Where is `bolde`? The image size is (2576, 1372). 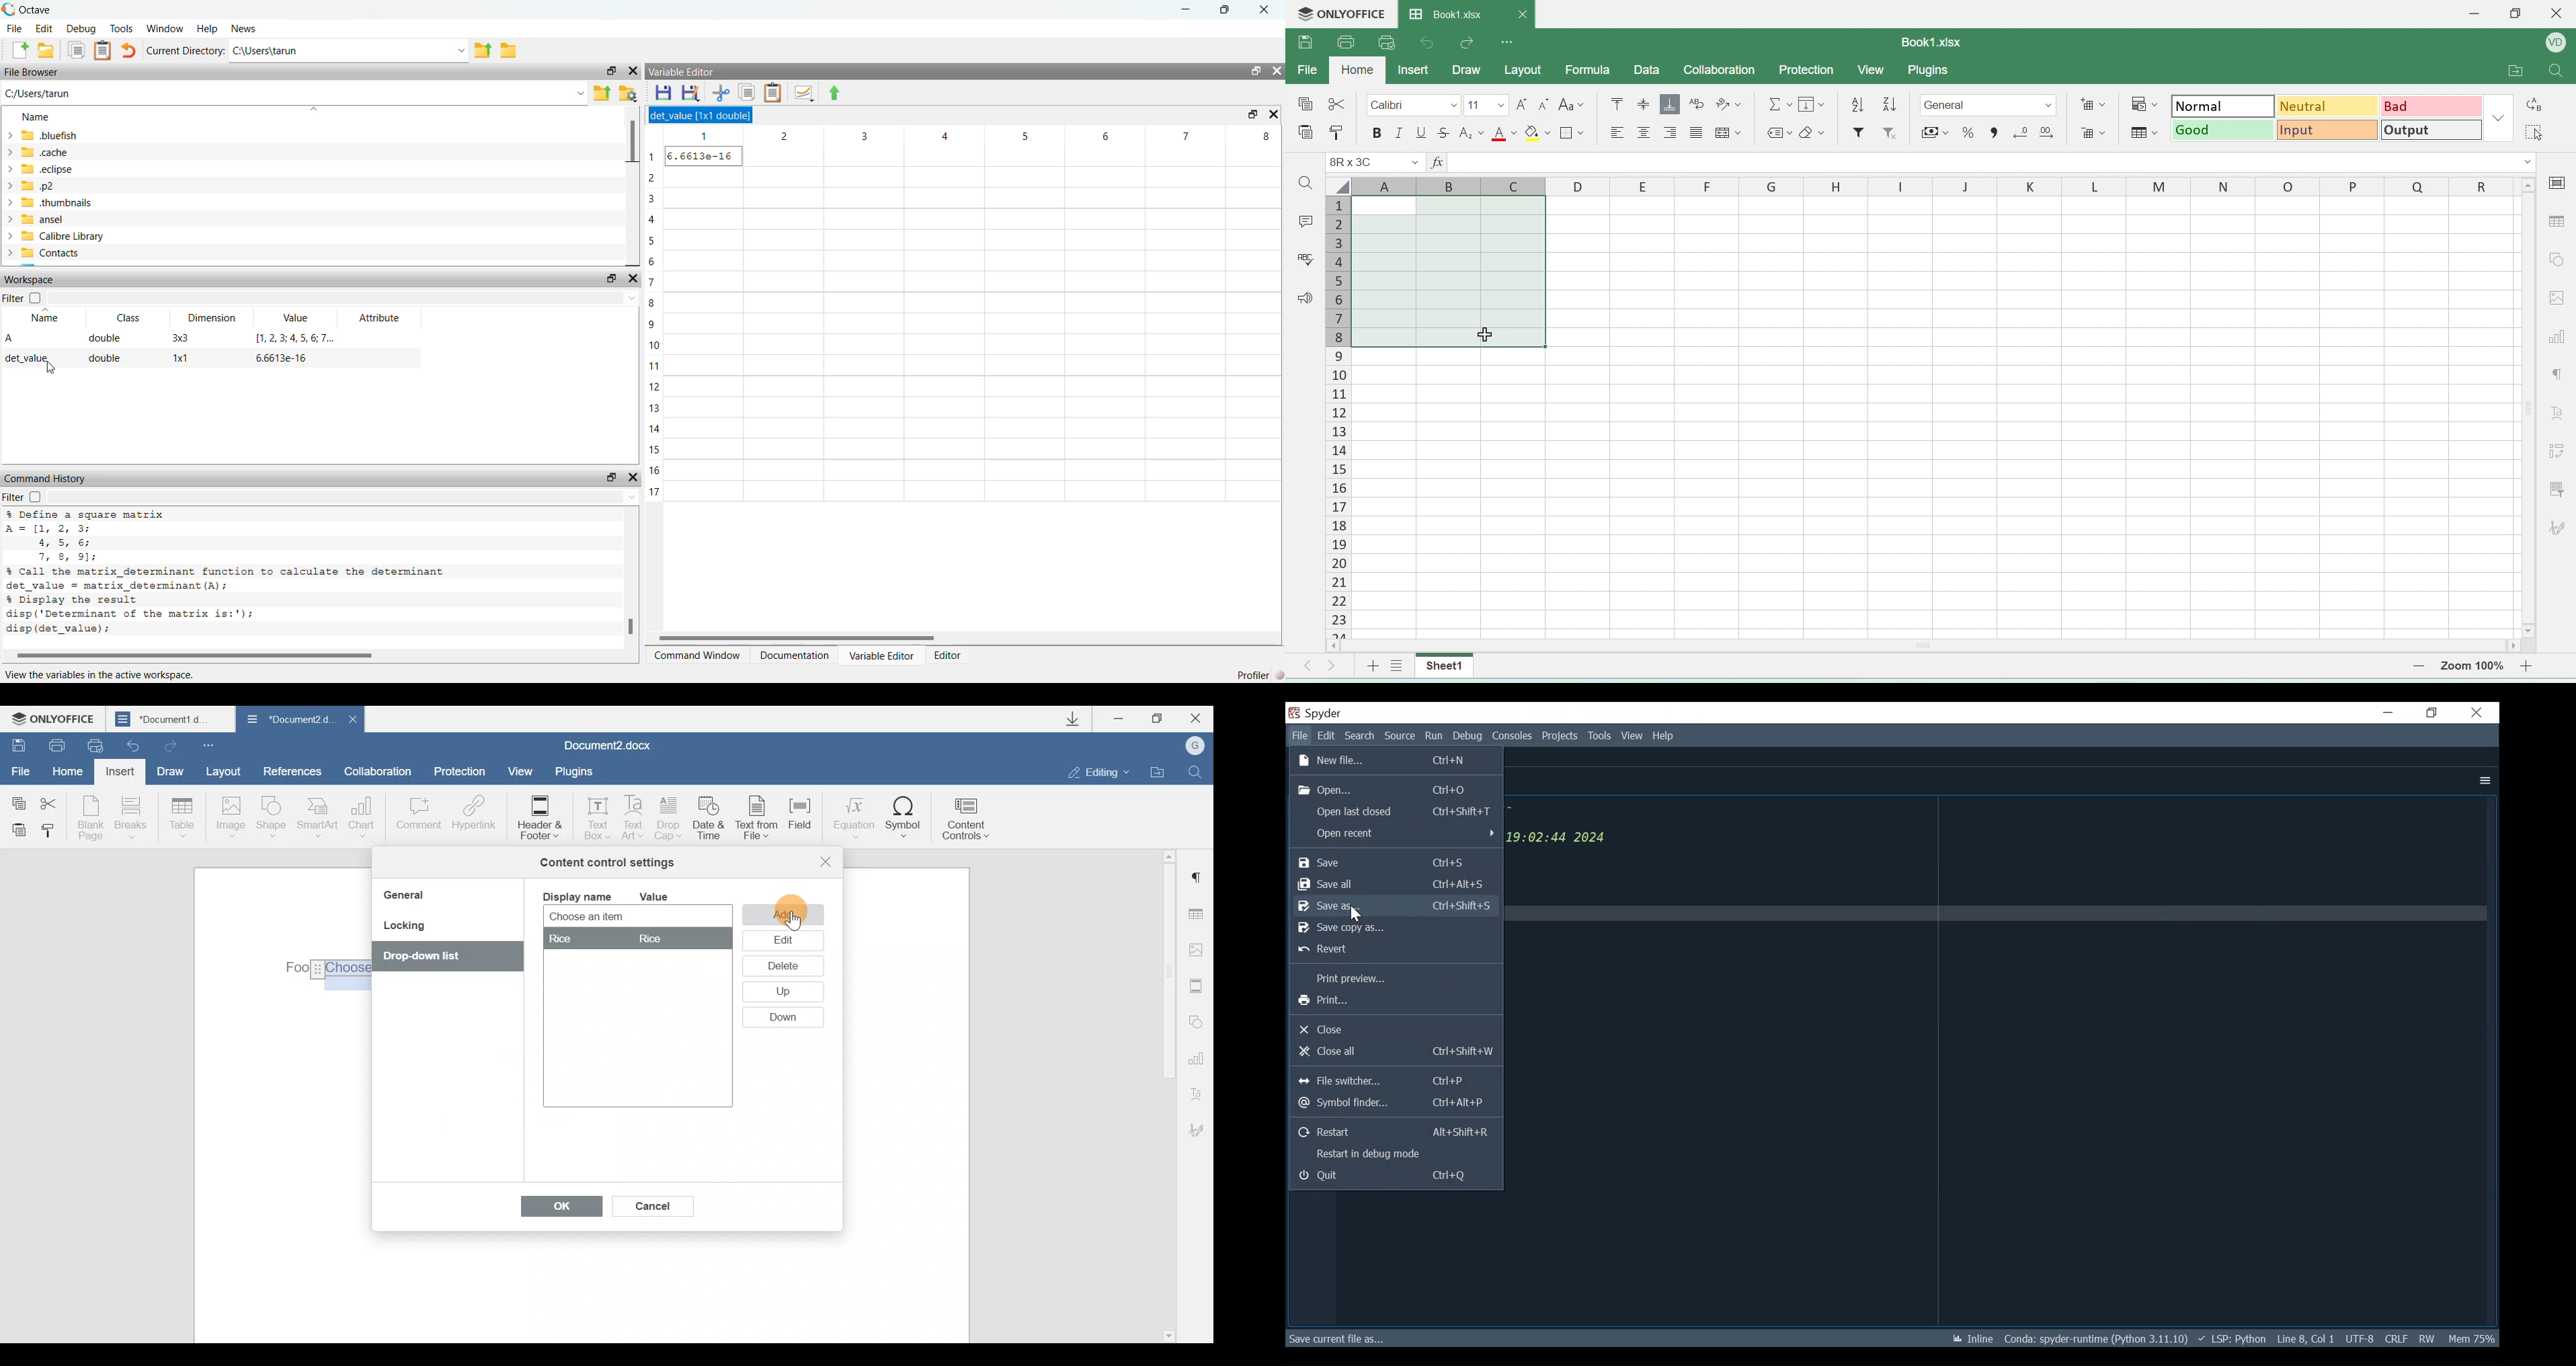 bolde is located at coordinates (1376, 134).